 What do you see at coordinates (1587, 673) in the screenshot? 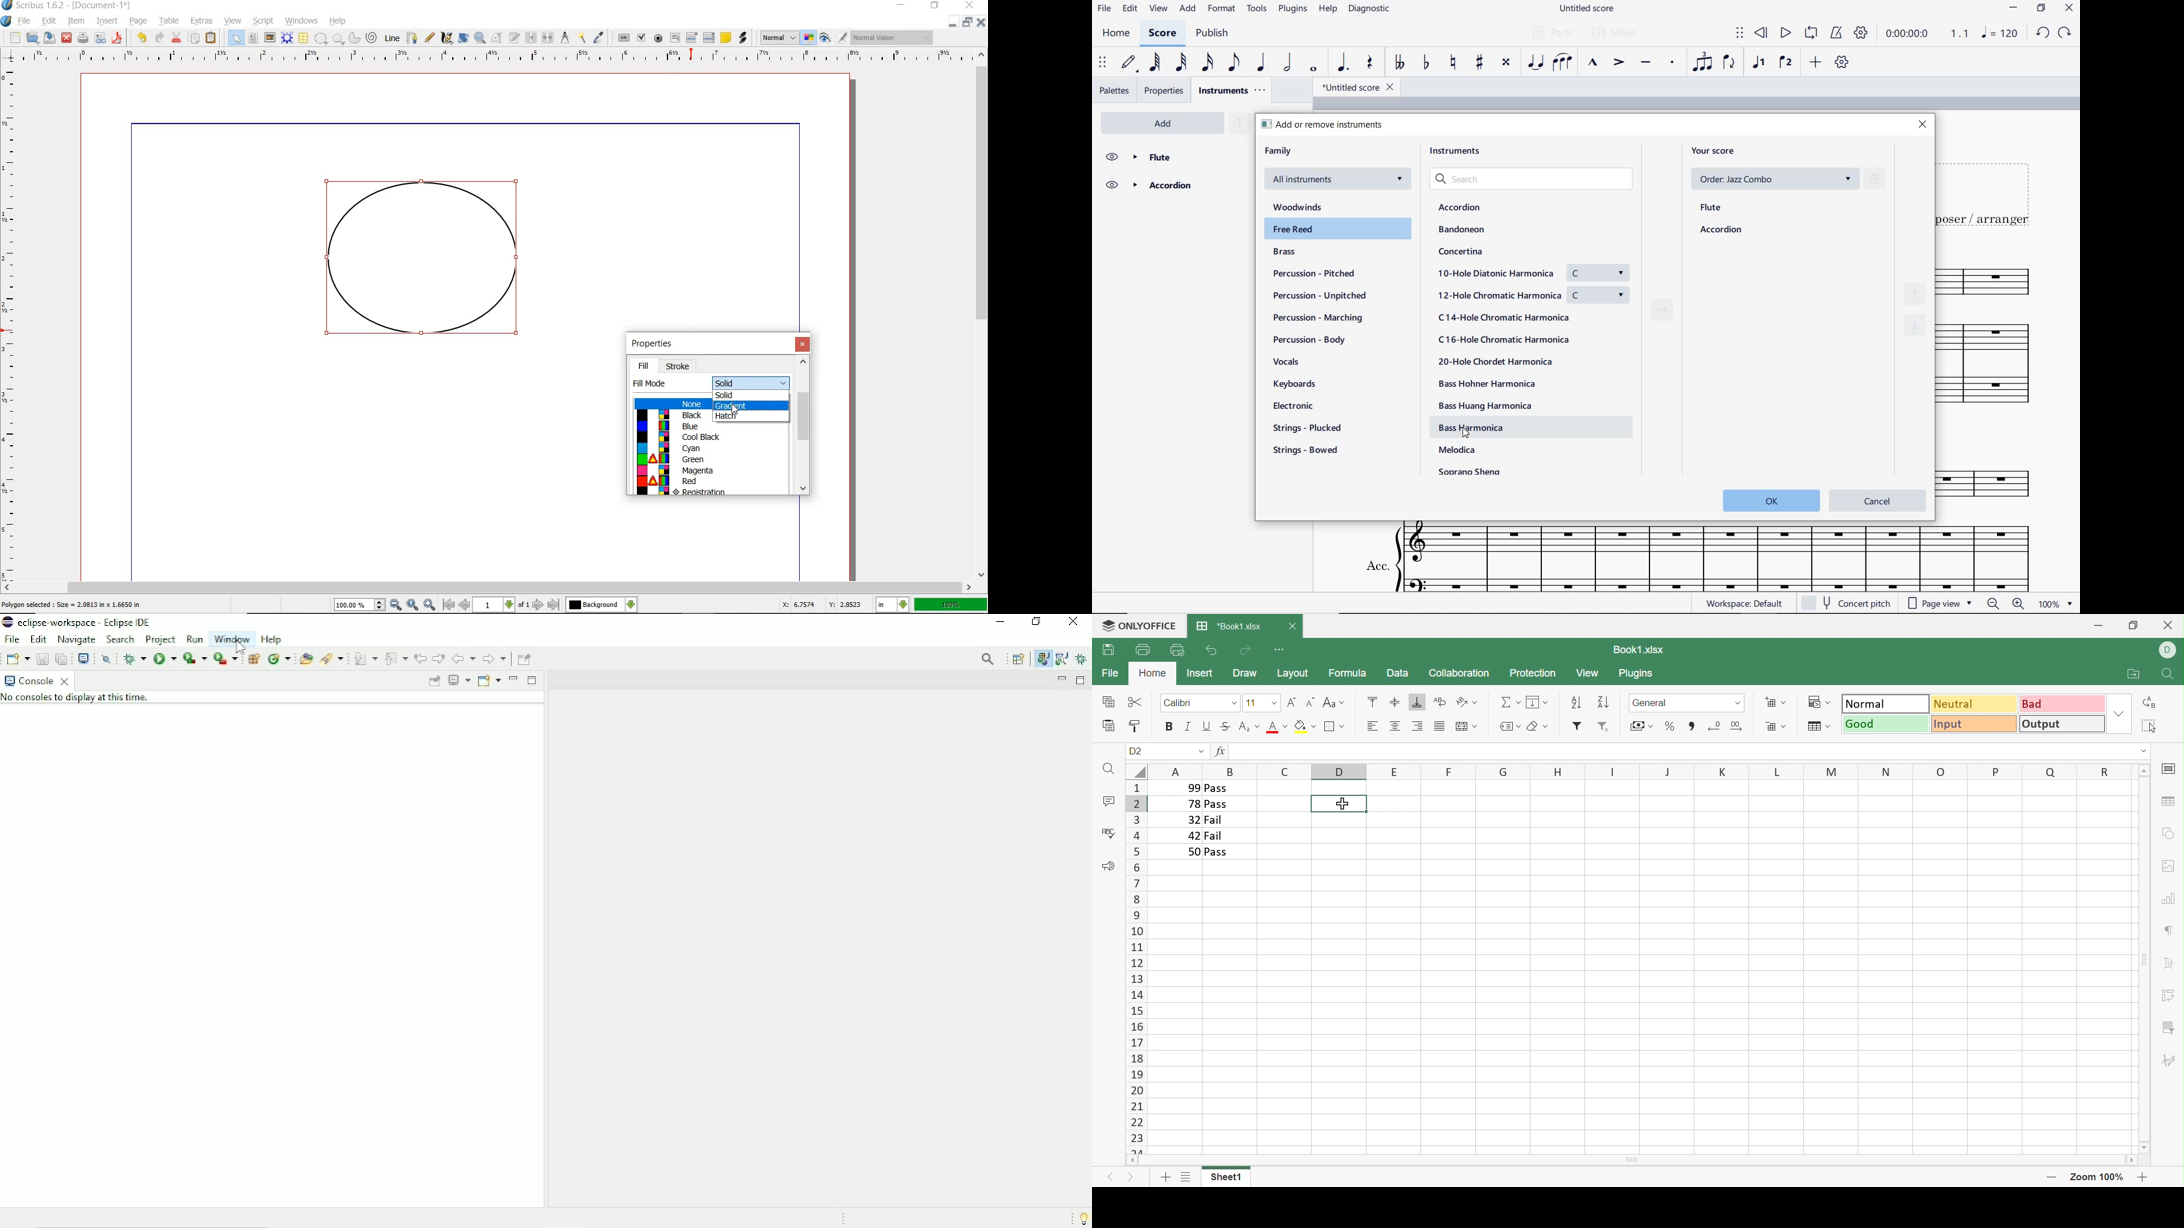
I see `View` at bounding box center [1587, 673].